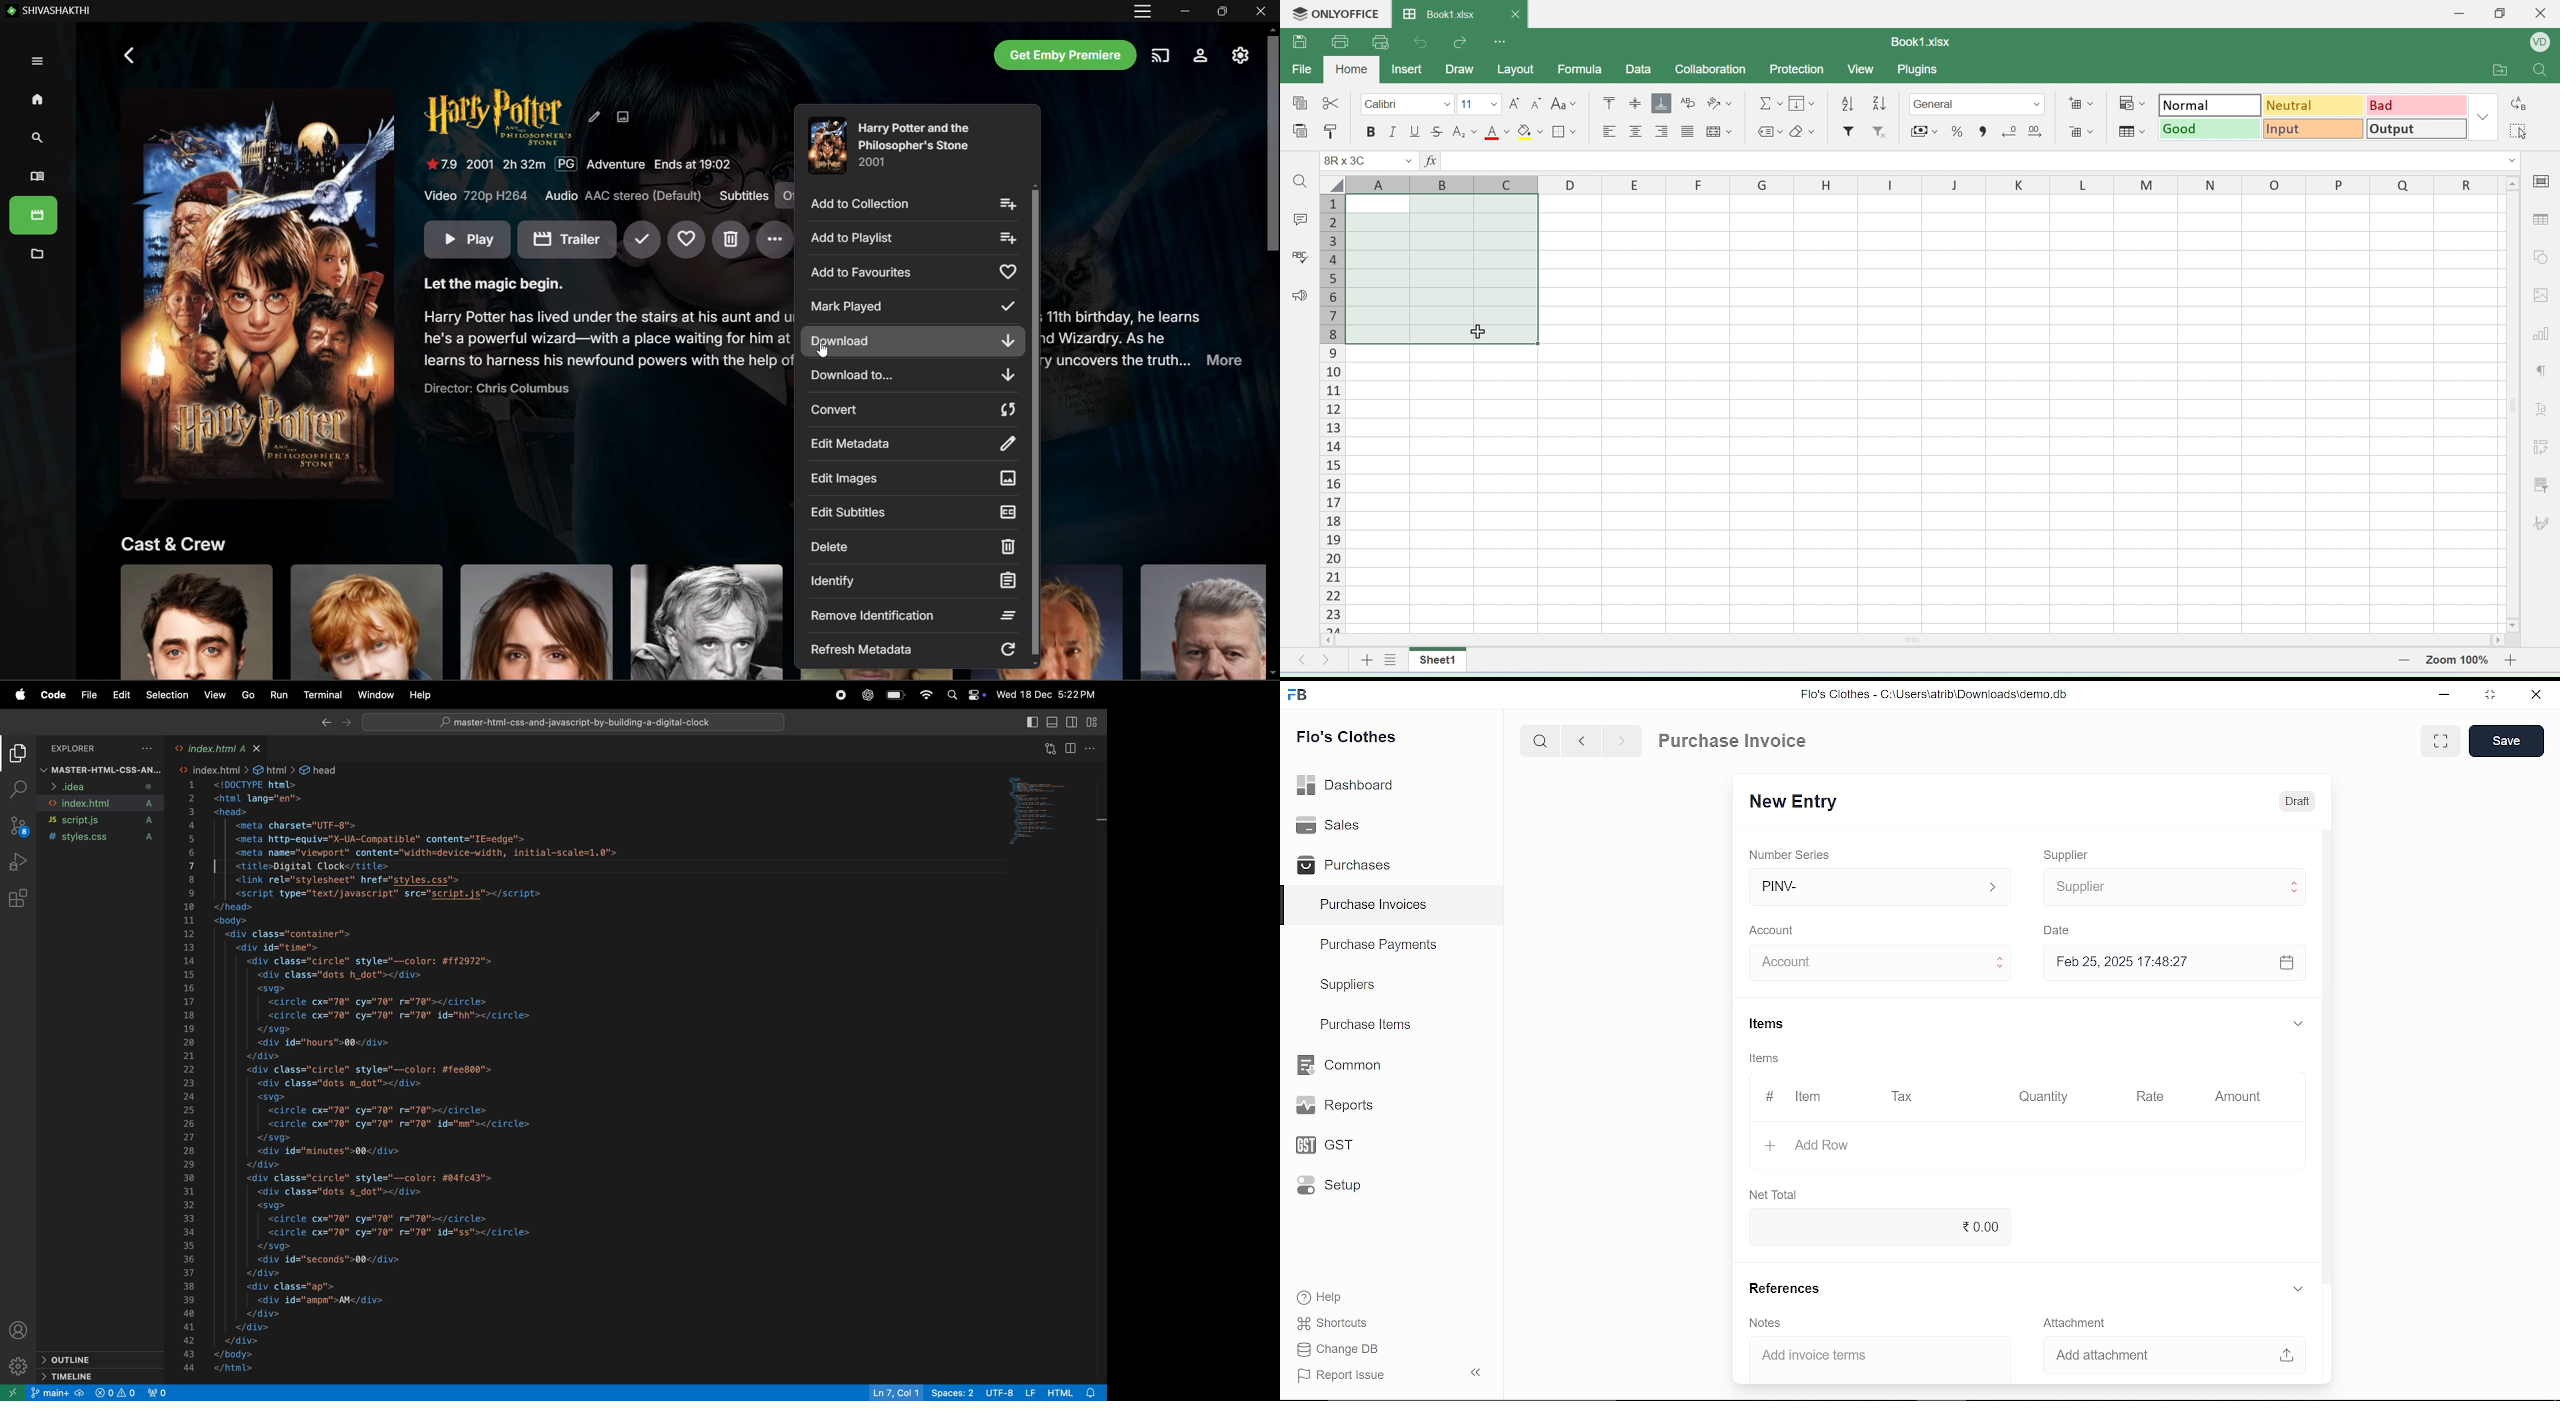 The width and height of the screenshot is (2576, 1428). What do you see at coordinates (1322, 1297) in the screenshot?
I see `Help` at bounding box center [1322, 1297].